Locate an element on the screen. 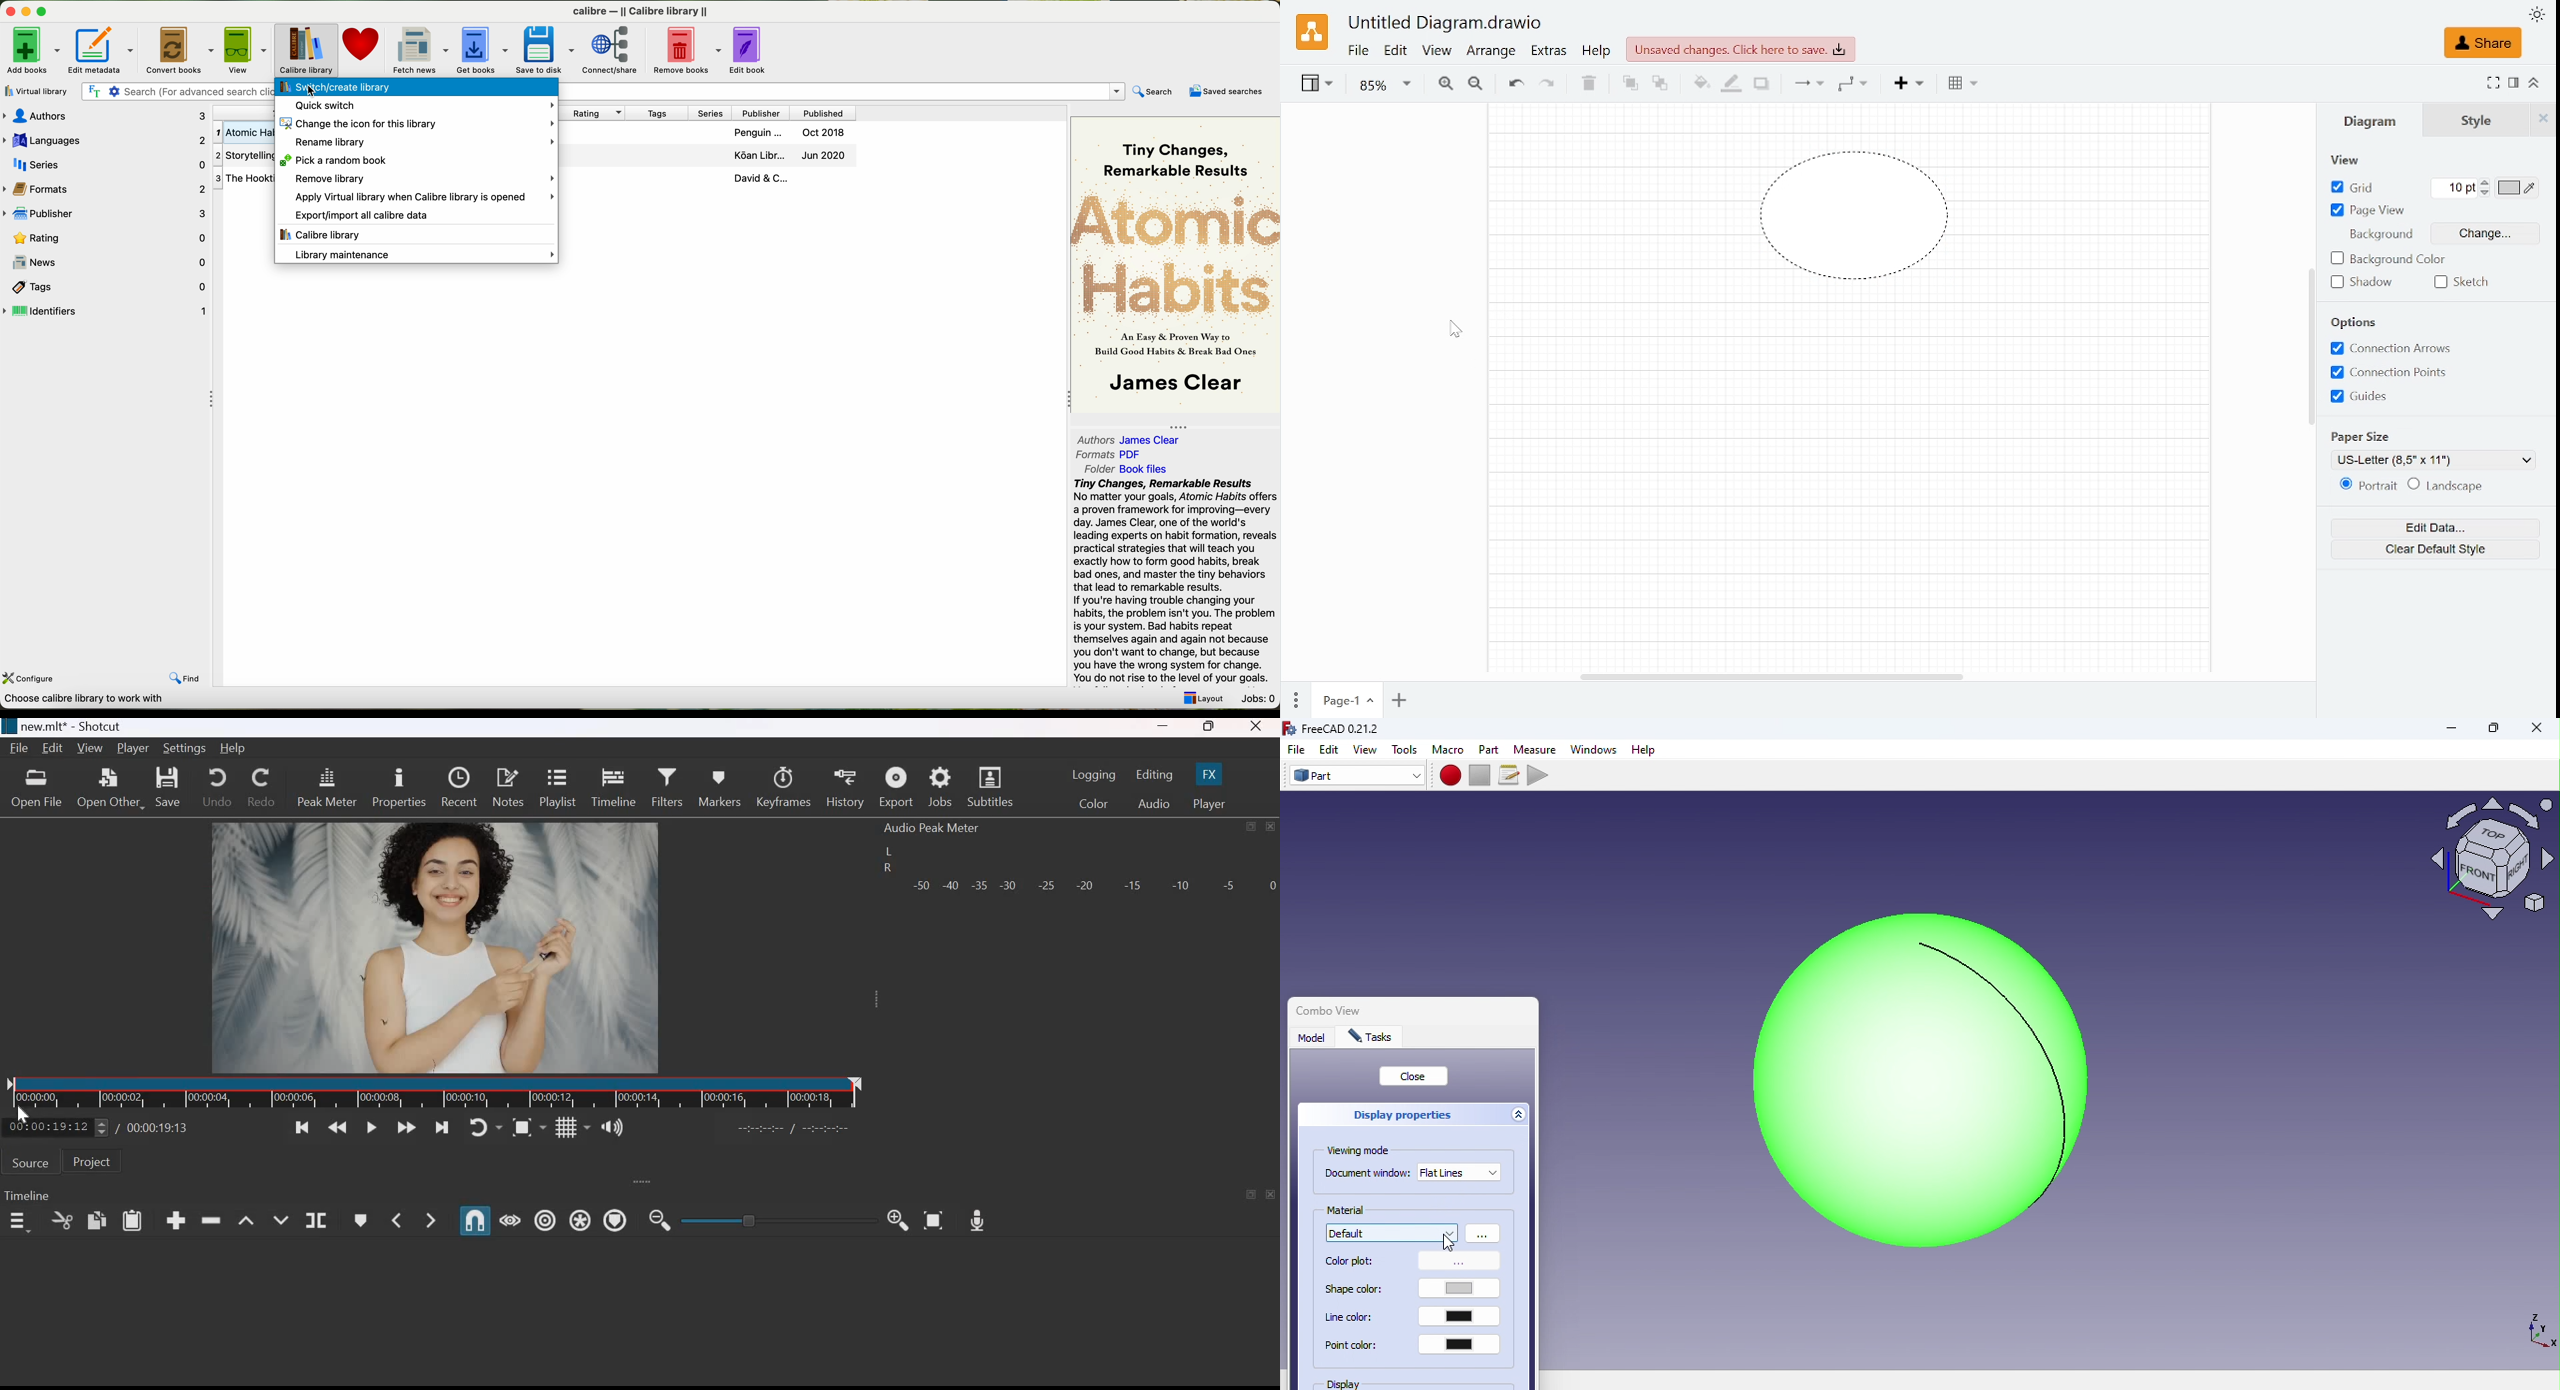  series is located at coordinates (707, 112).